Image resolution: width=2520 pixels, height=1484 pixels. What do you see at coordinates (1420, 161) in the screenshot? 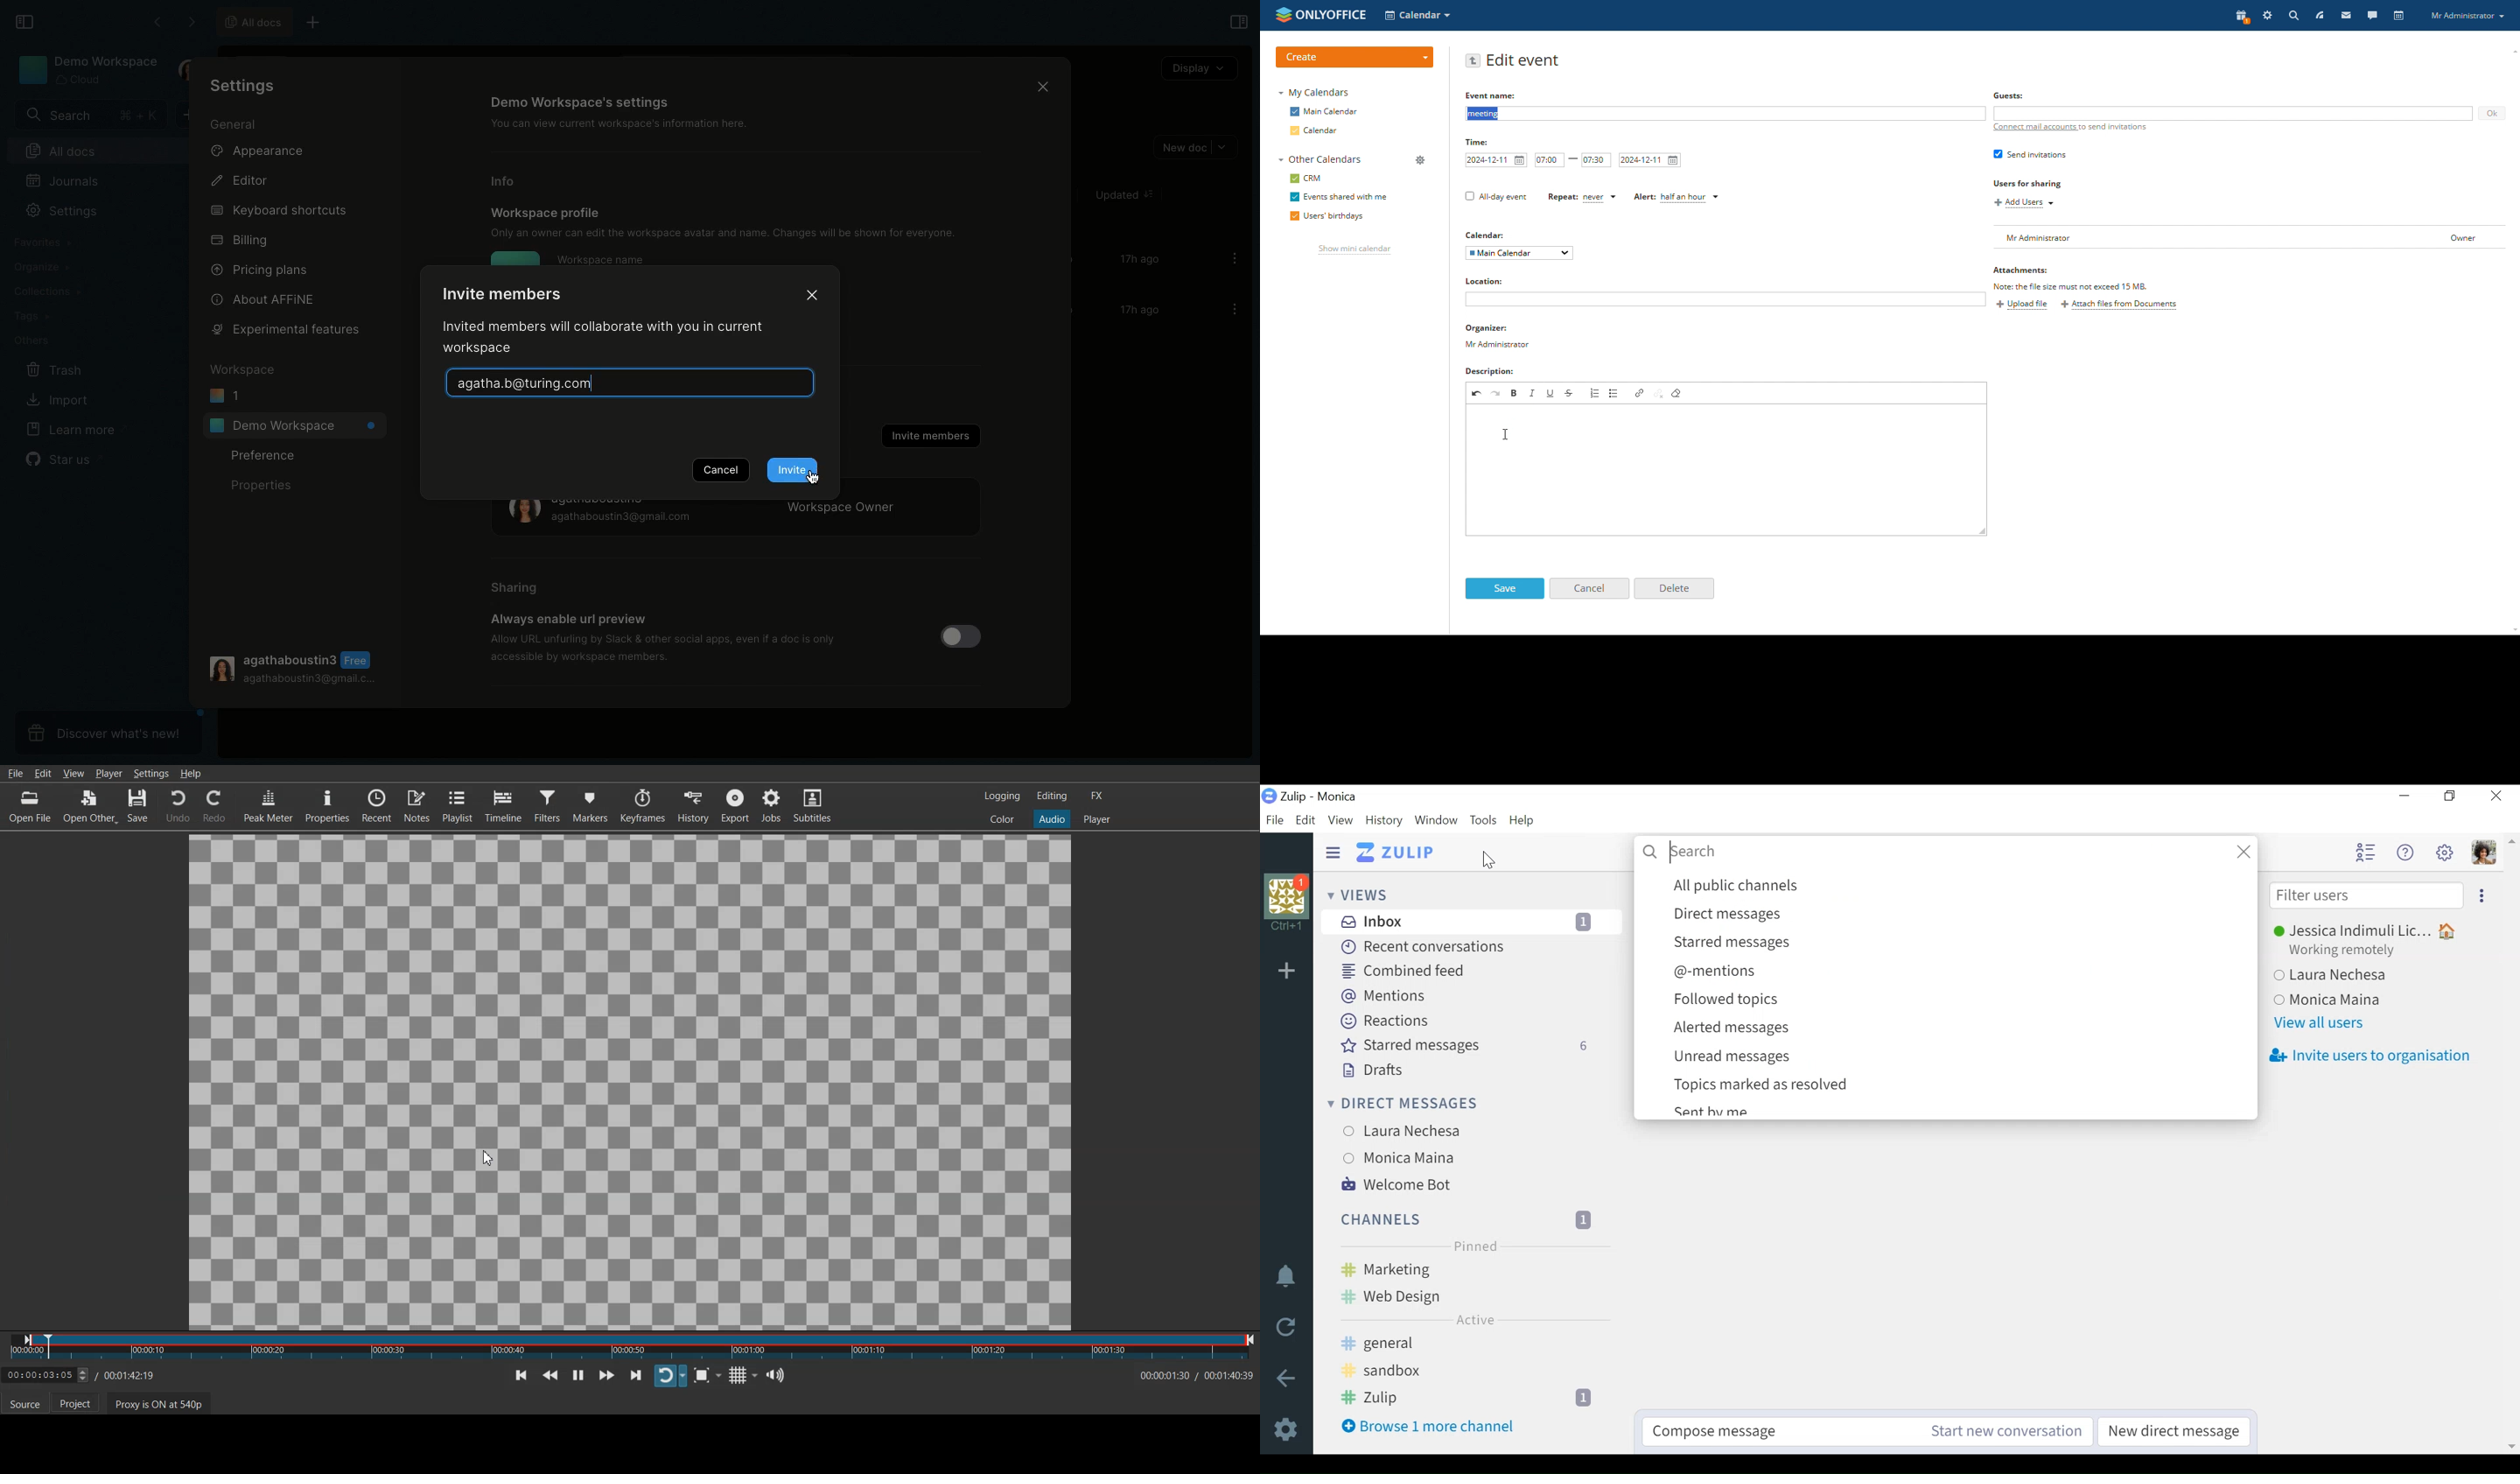
I see `manage` at bounding box center [1420, 161].